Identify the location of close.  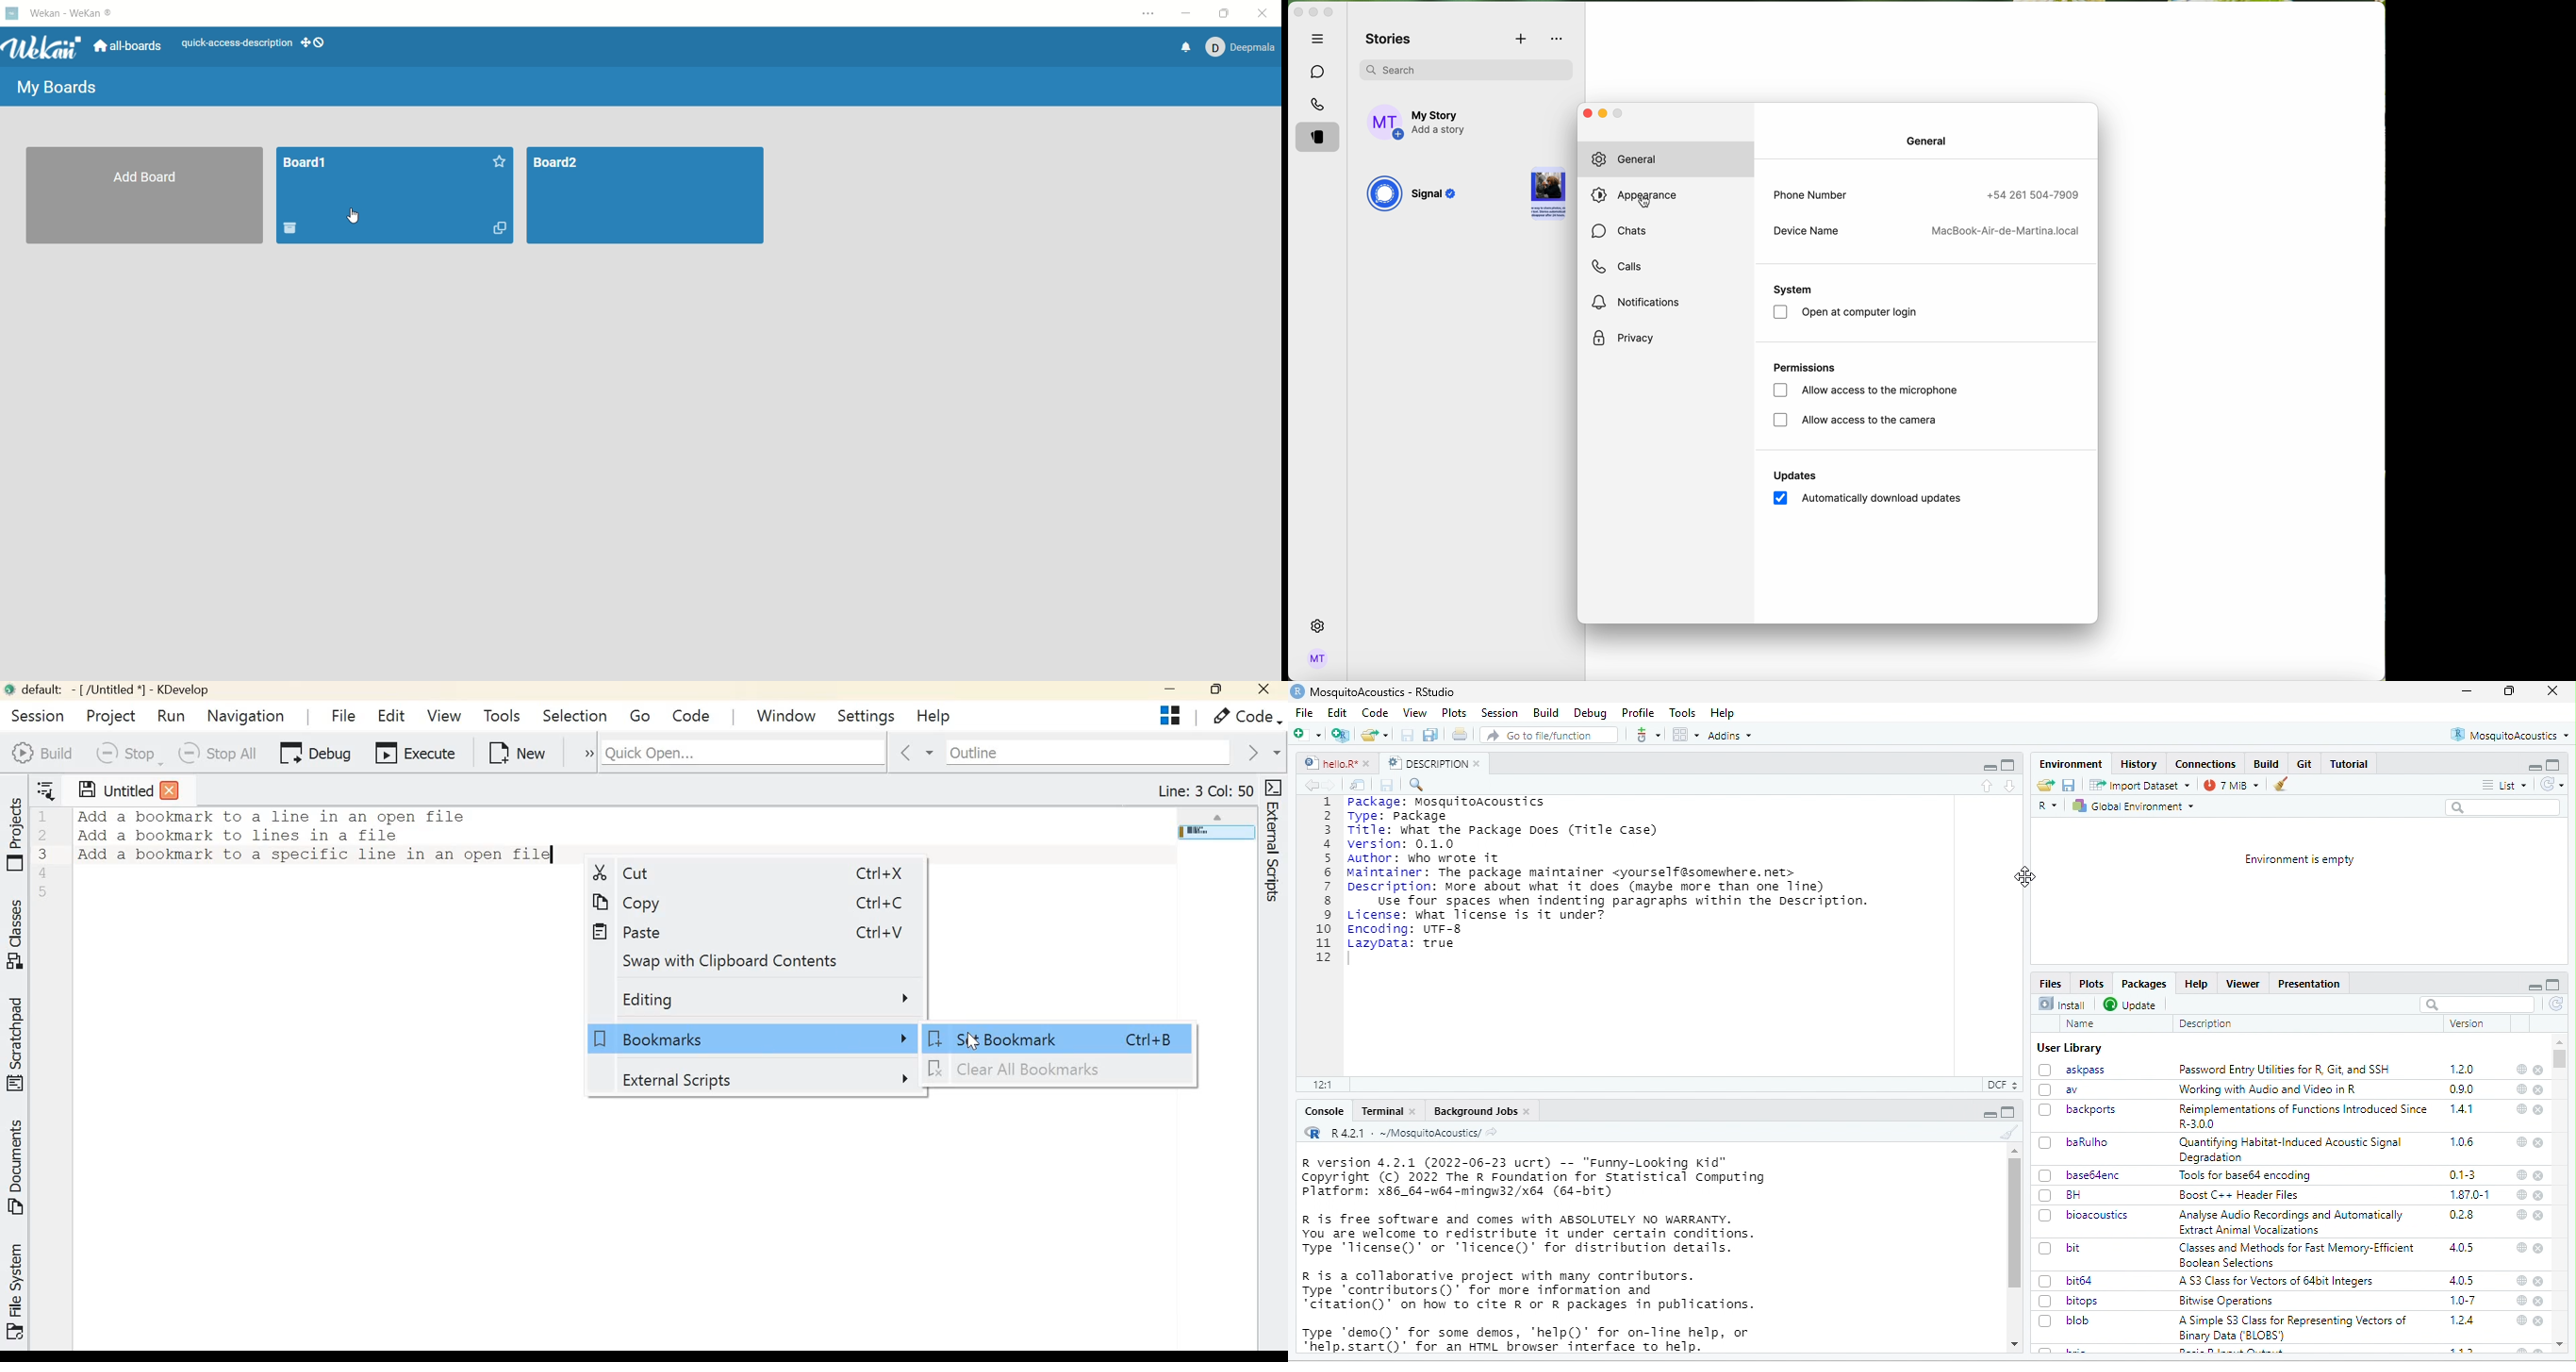
(2539, 1321).